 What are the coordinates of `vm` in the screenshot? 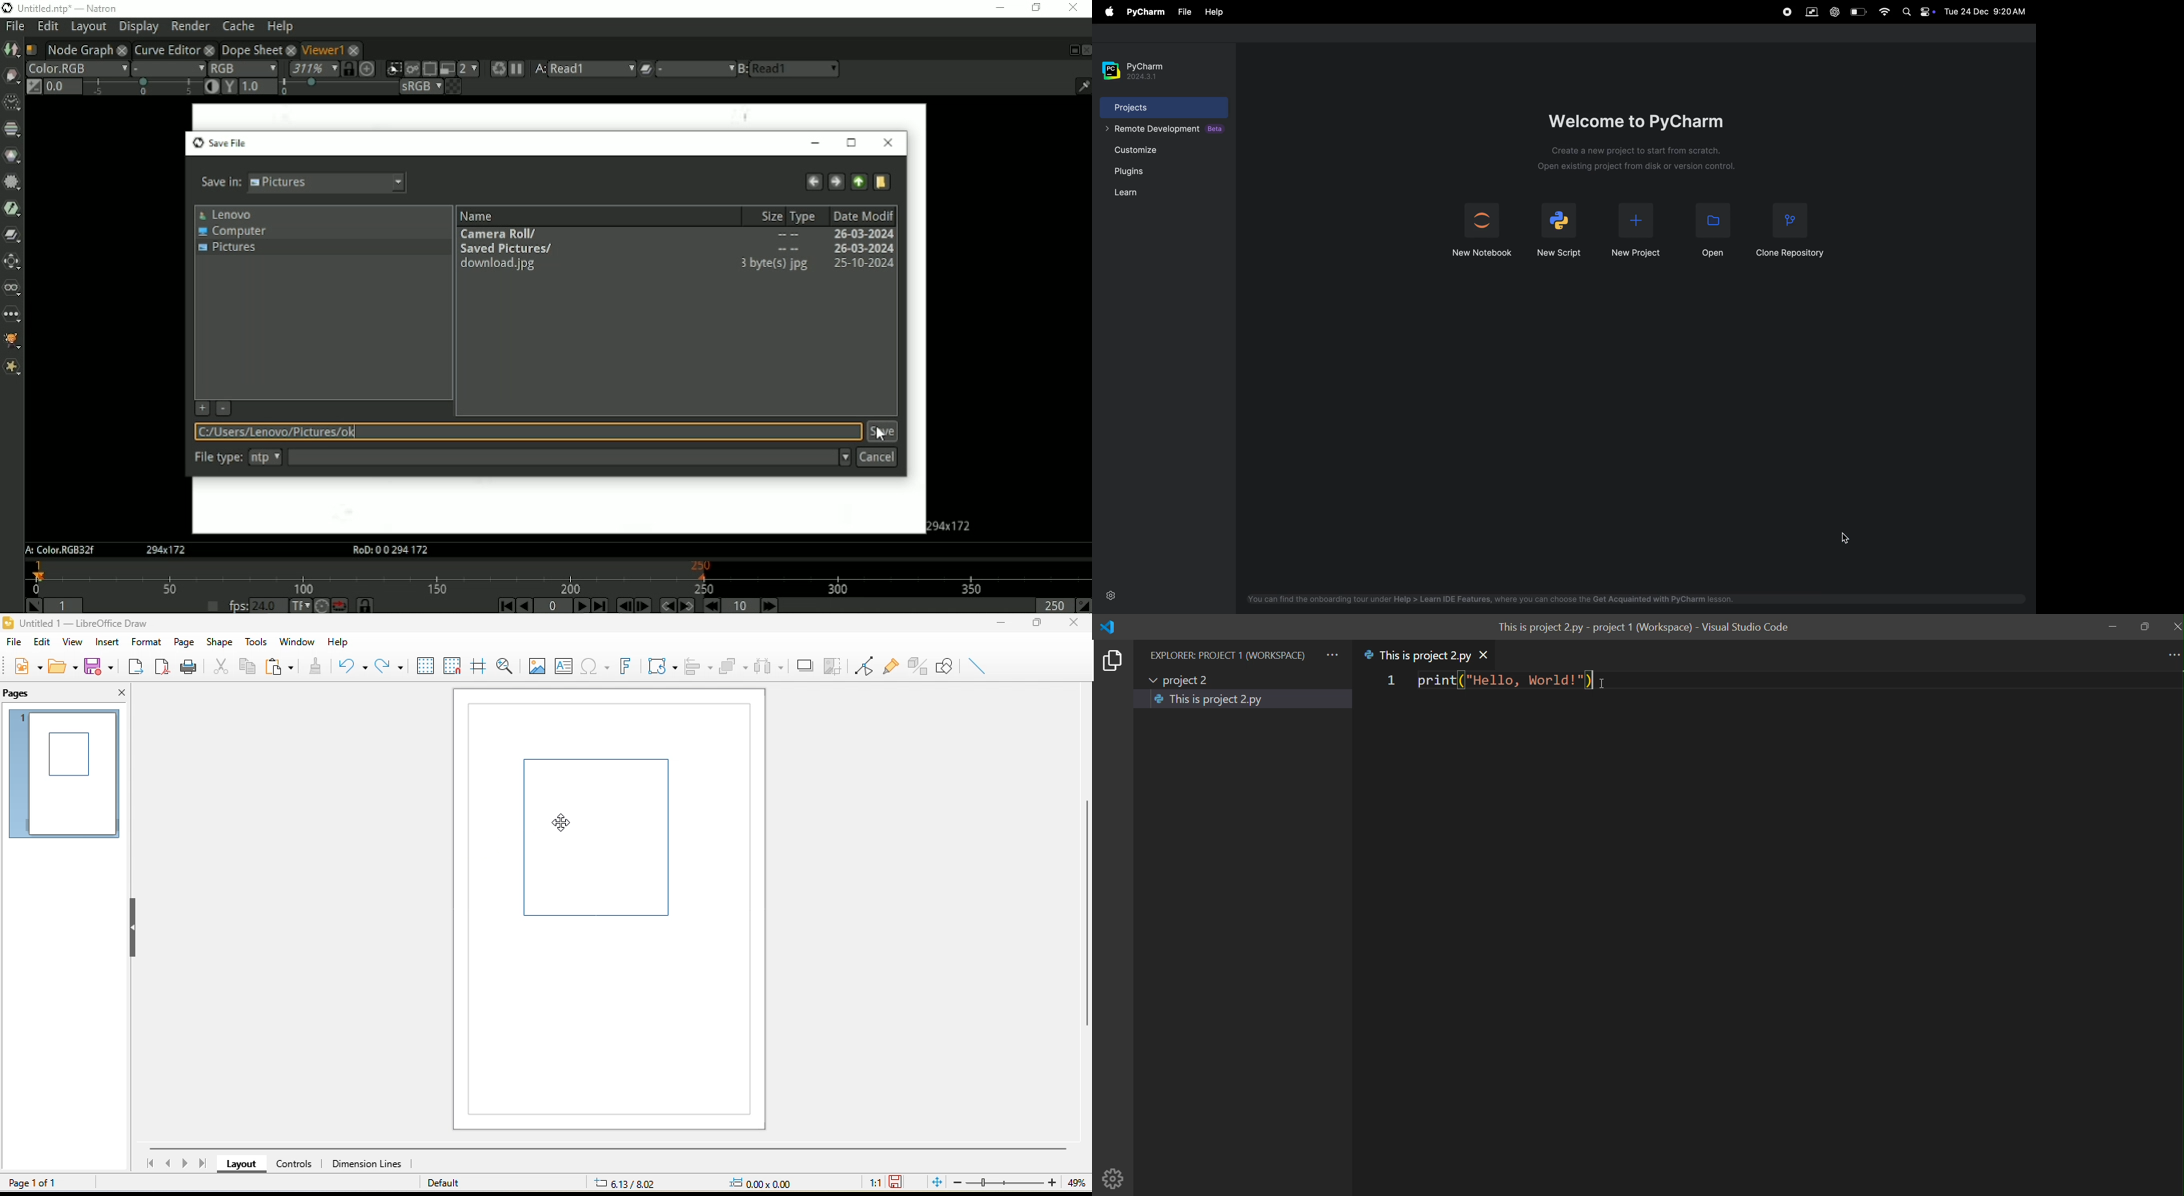 It's located at (1812, 12).